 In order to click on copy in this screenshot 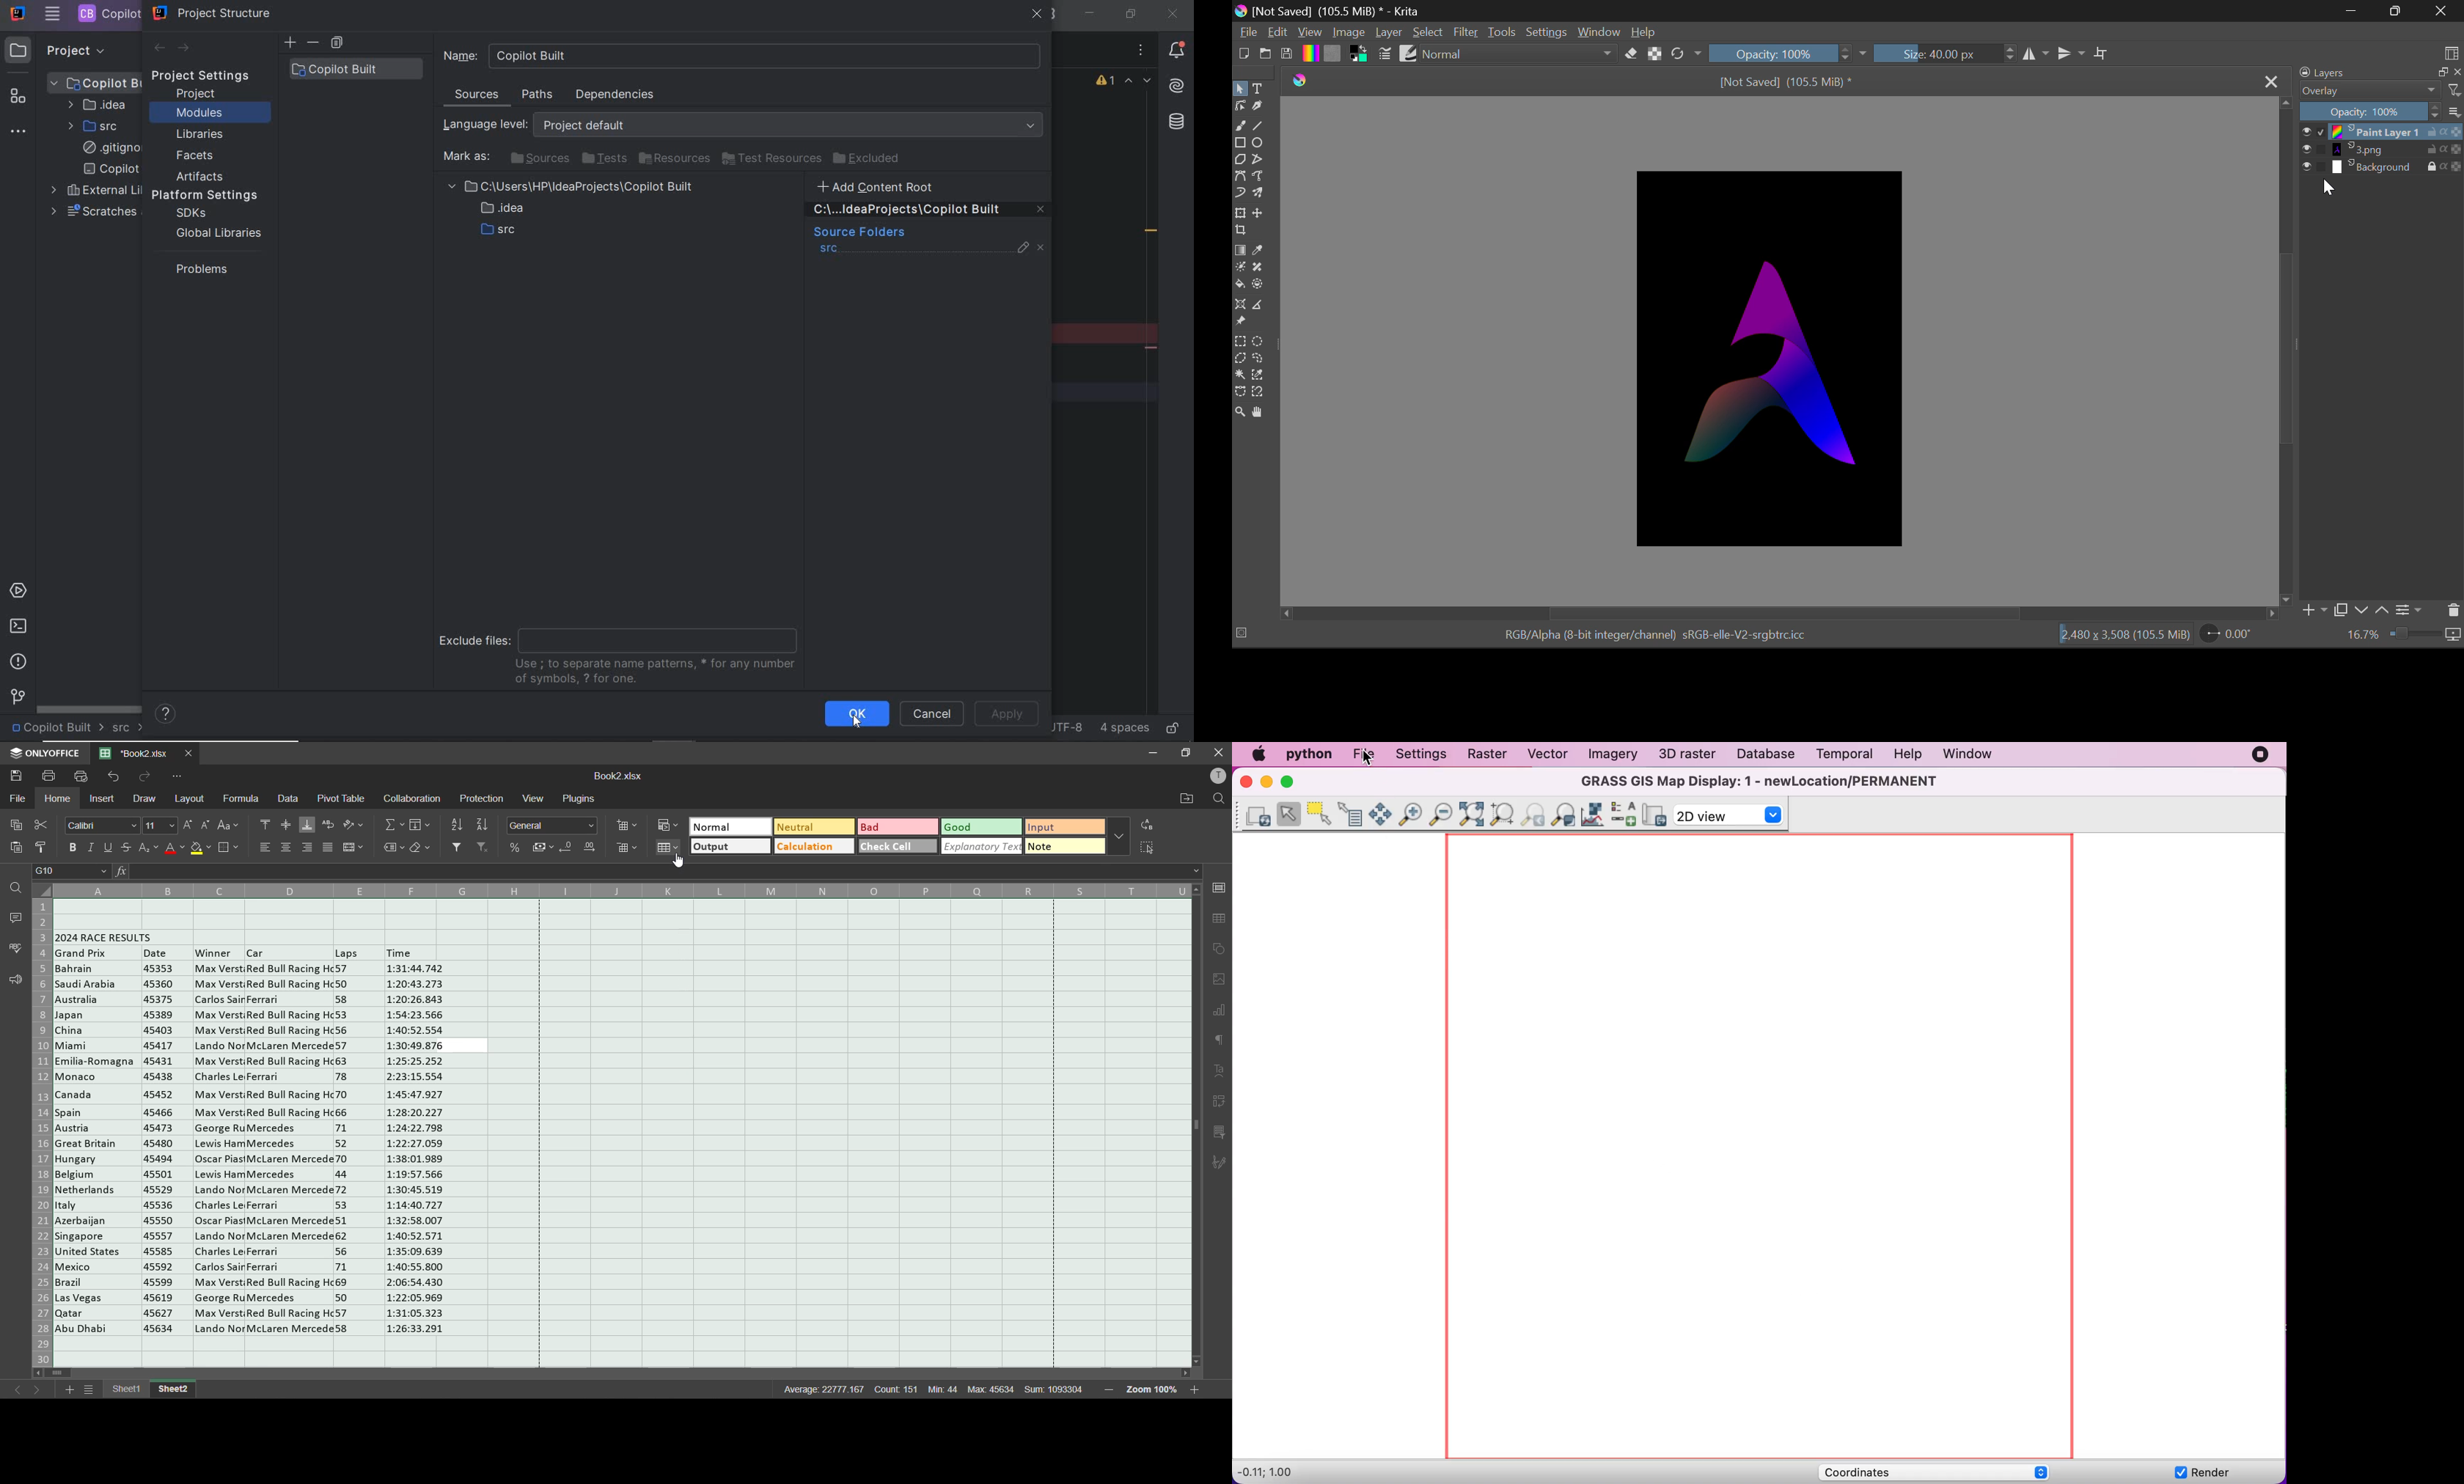, I will do `click(18, 826)`.